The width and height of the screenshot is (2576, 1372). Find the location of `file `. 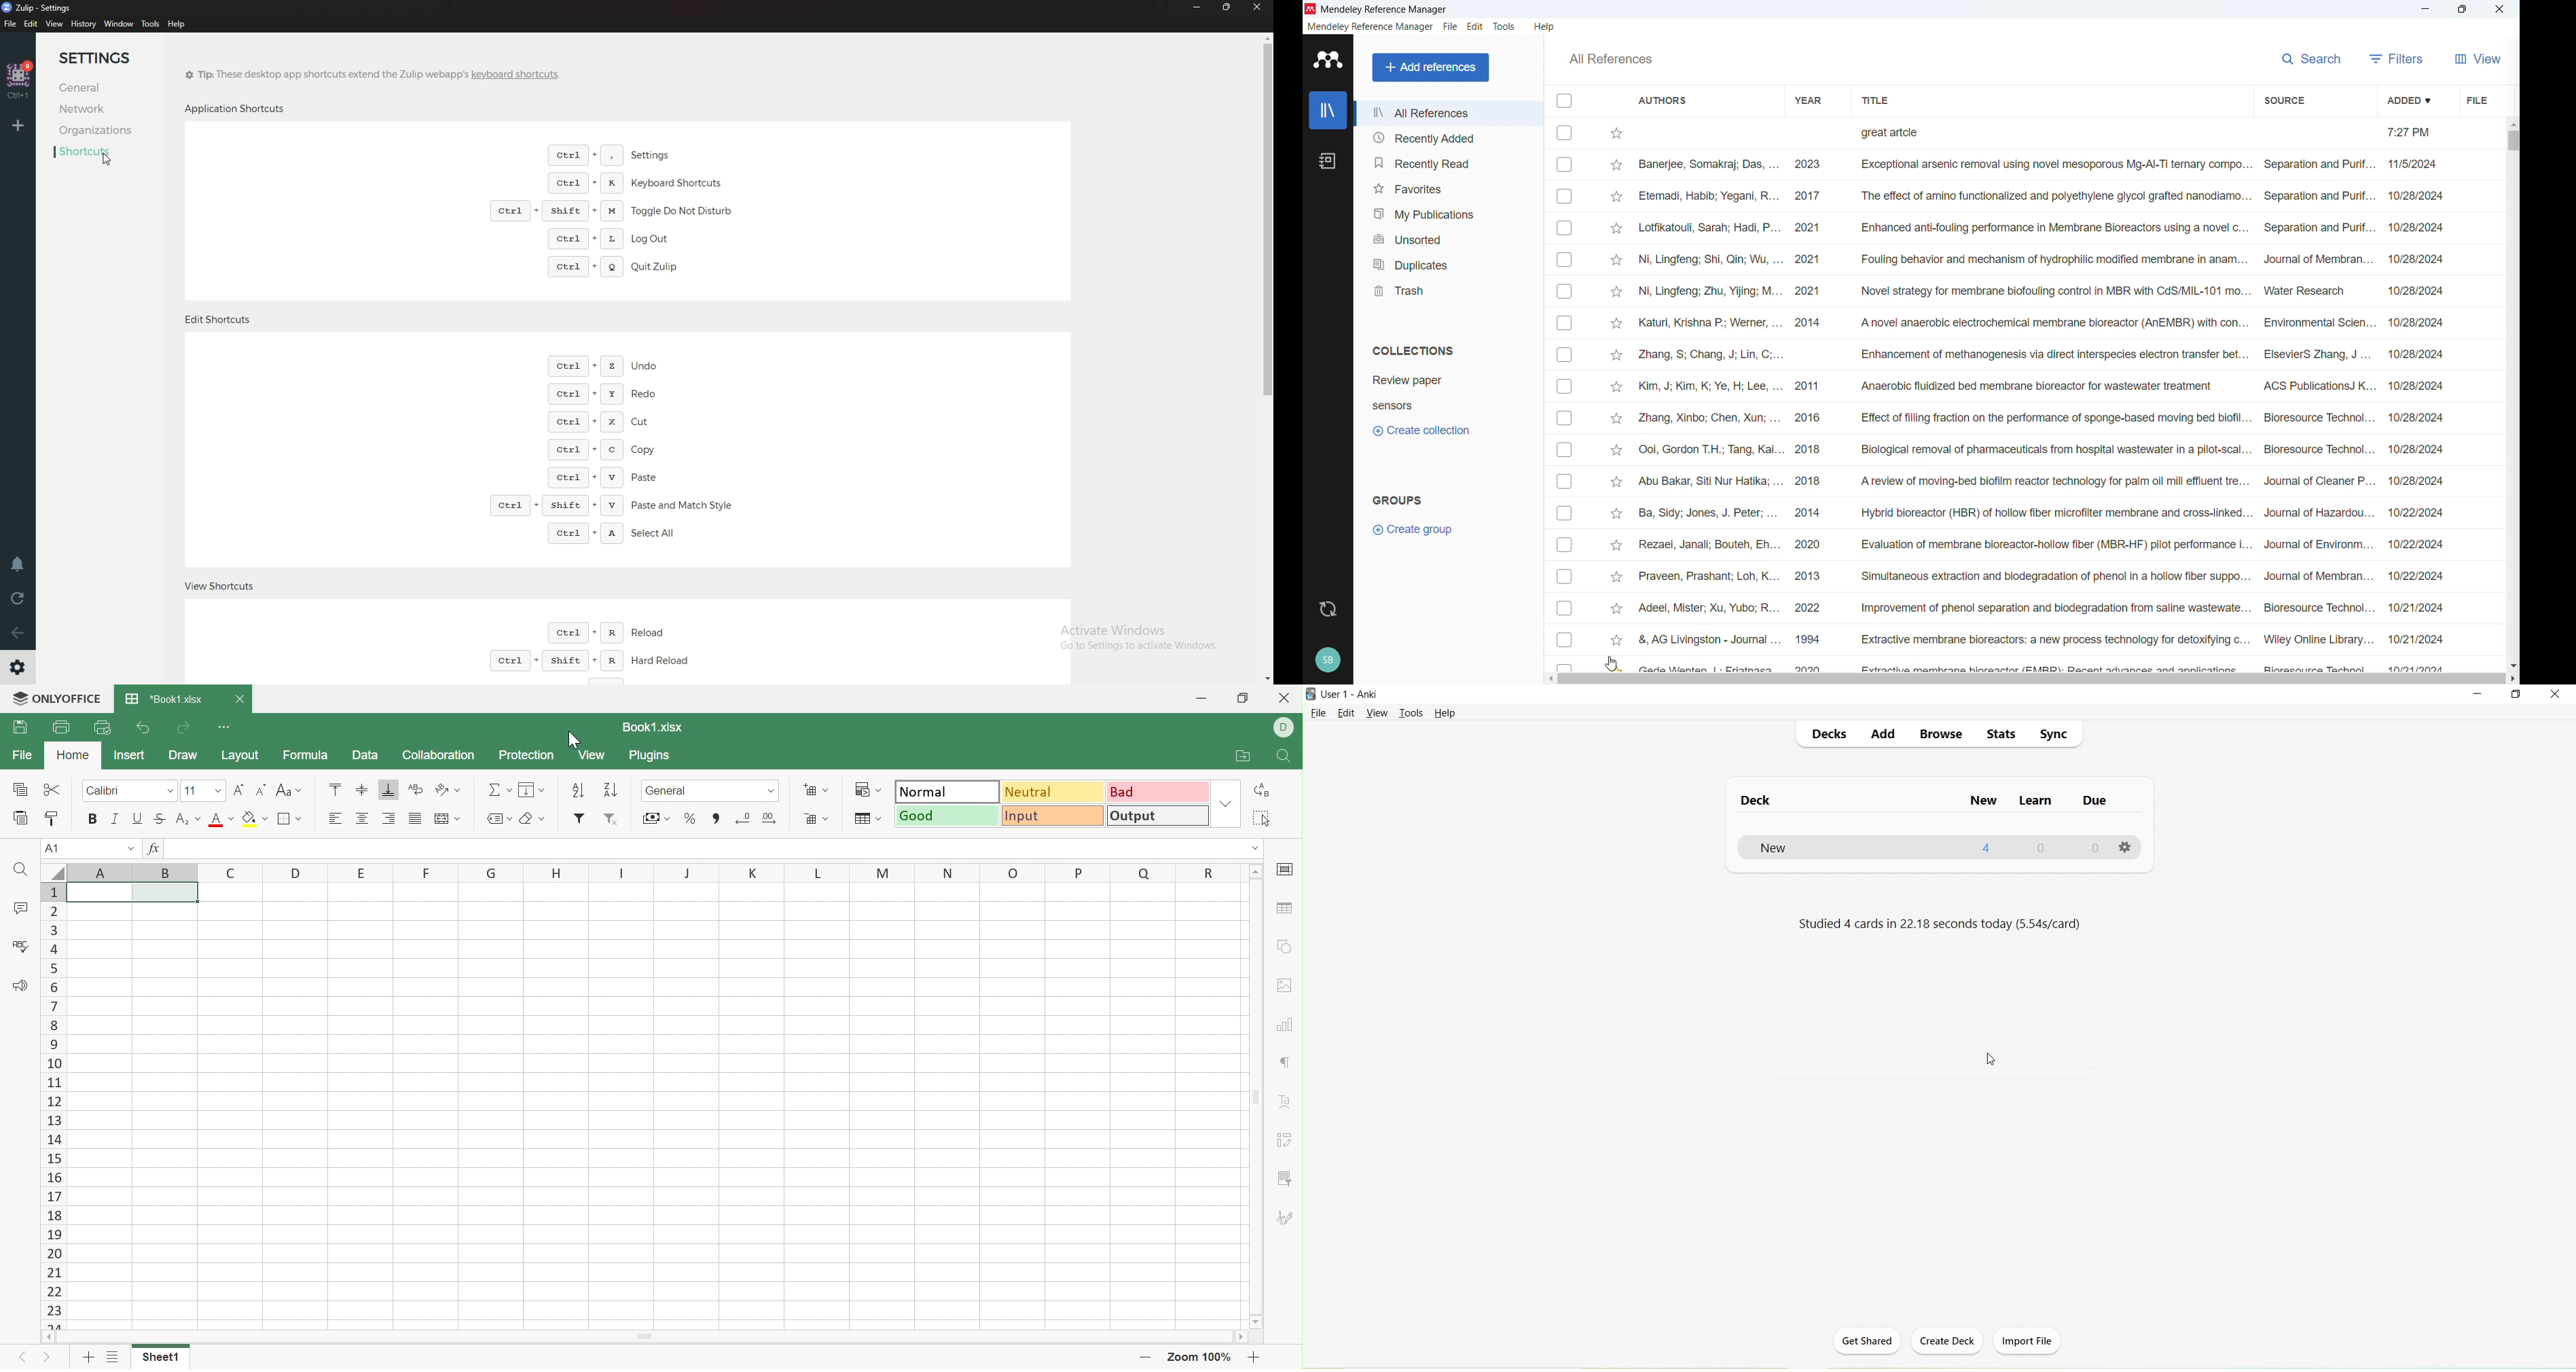

file  is located at coordinates (1450, 27).